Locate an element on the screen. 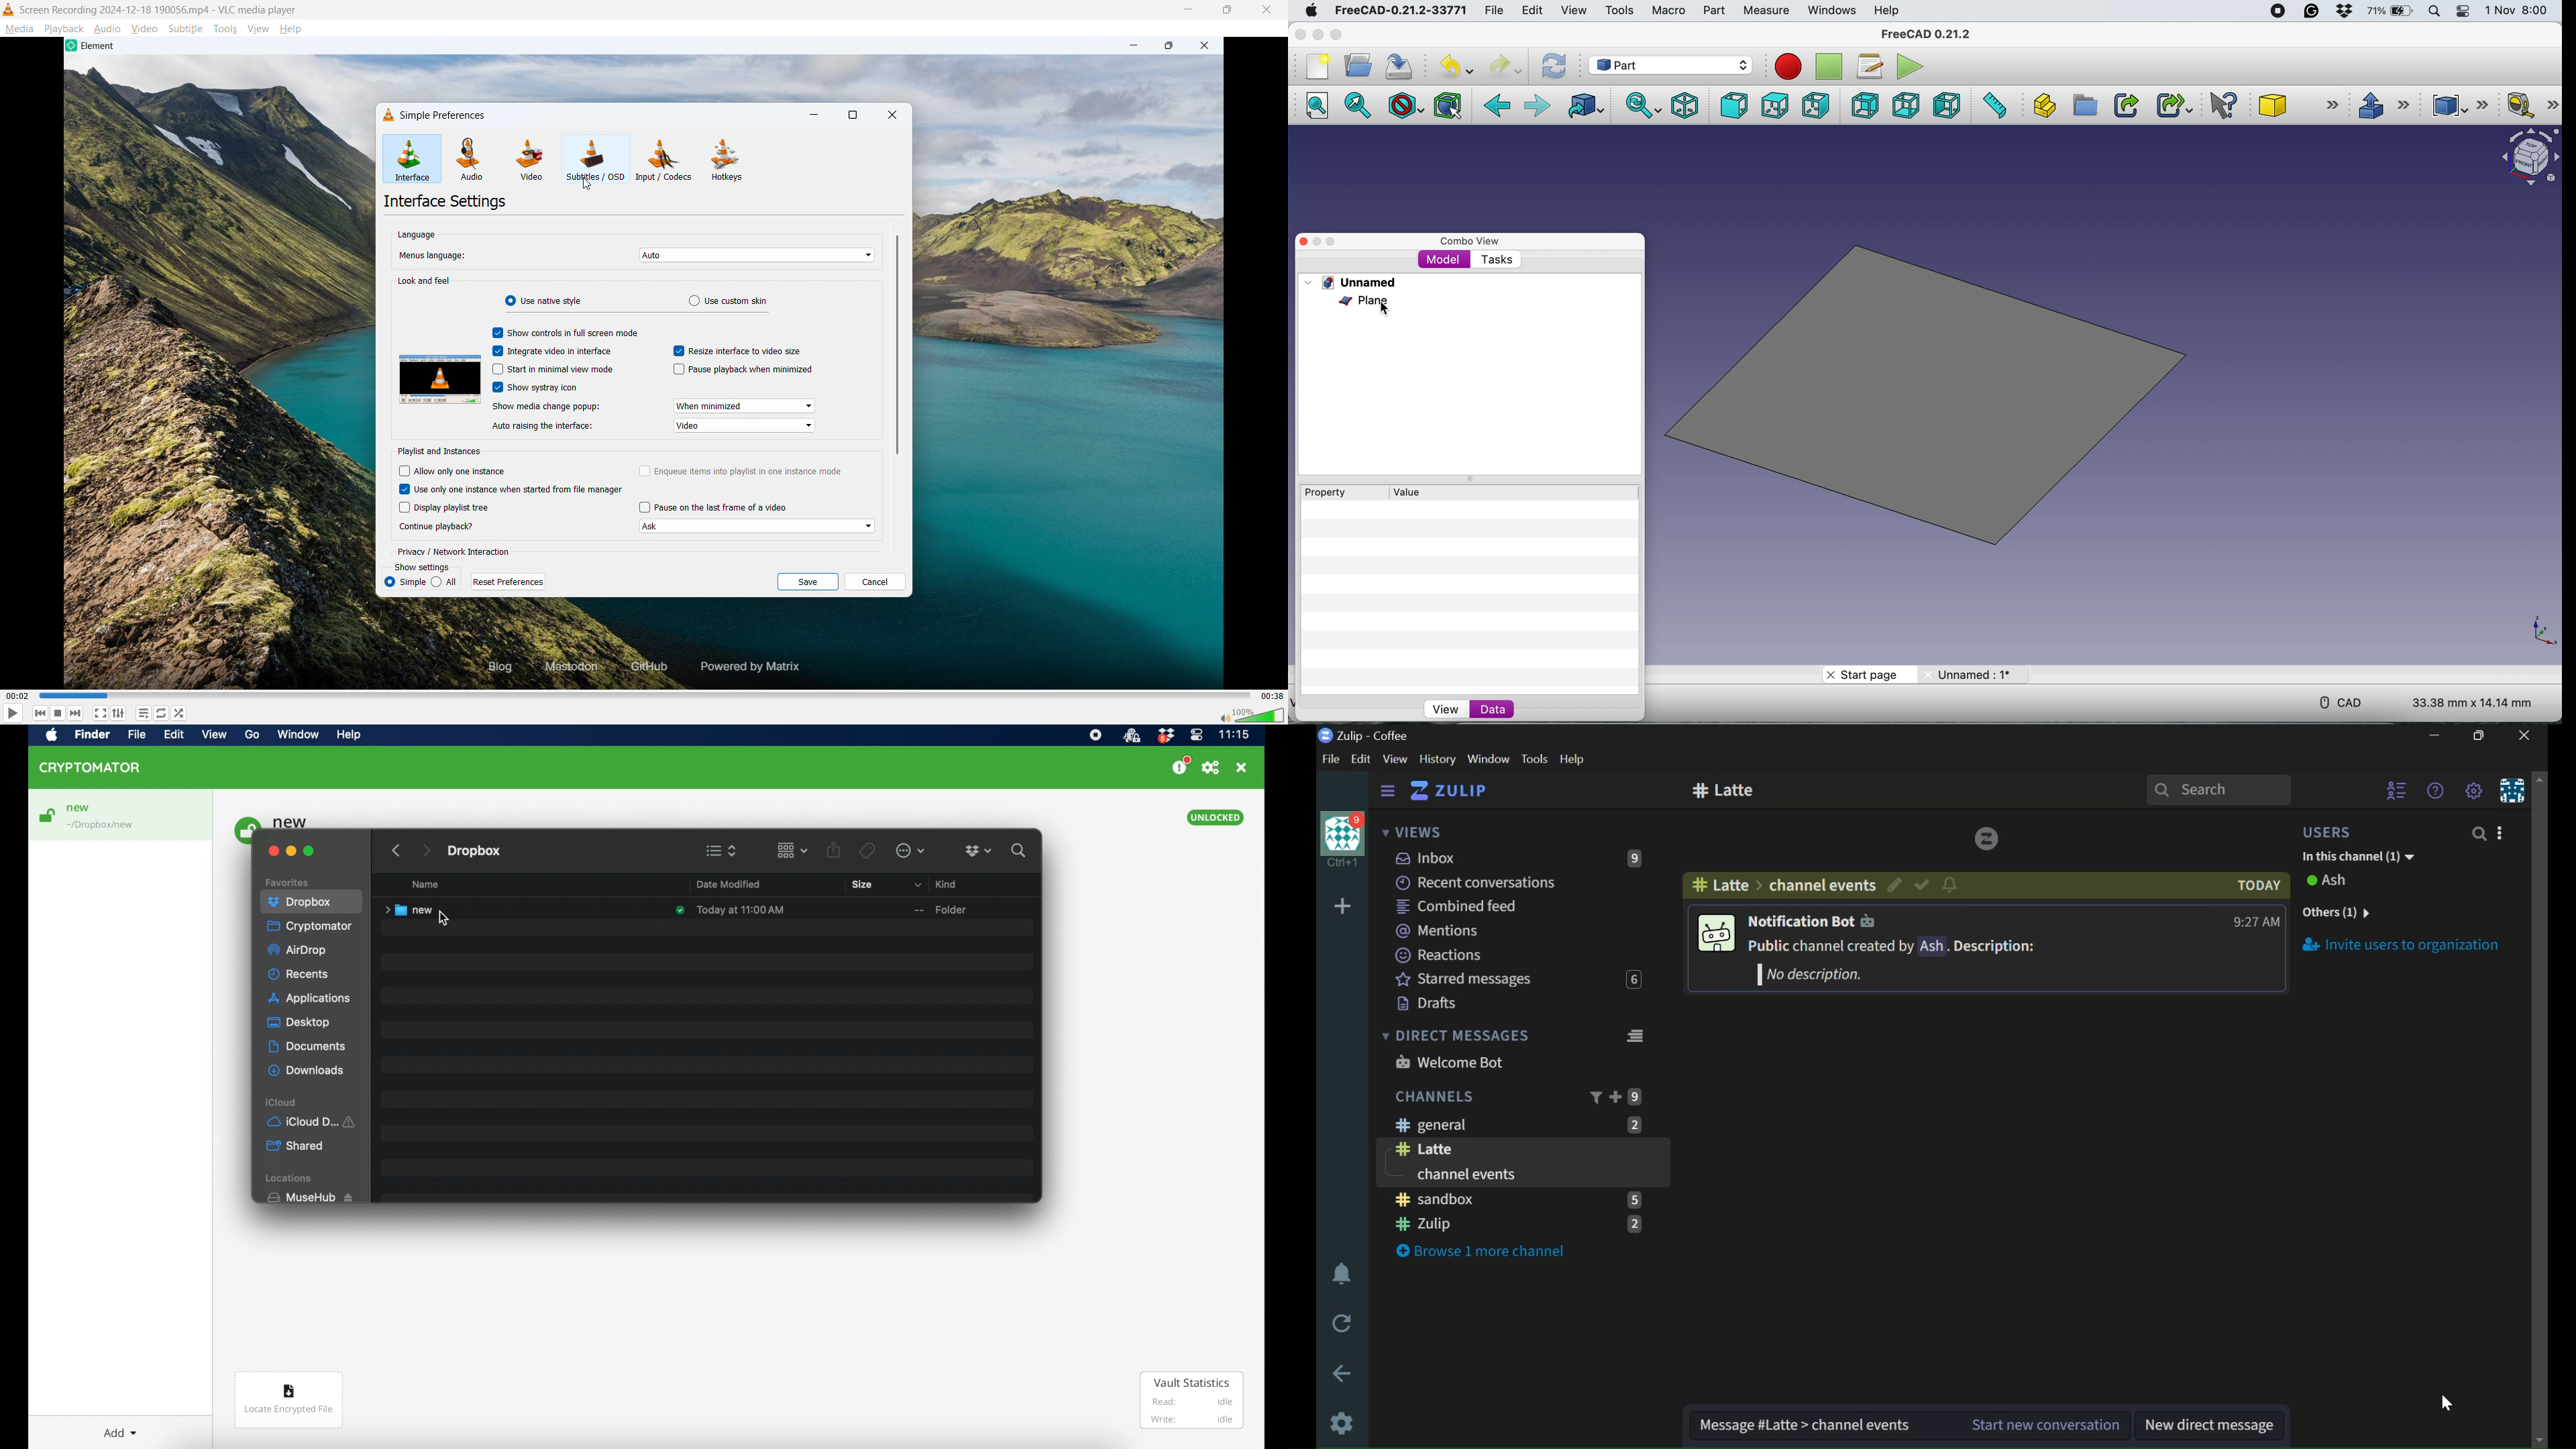 This screenshot has width=2576, height=1456. No description is located at coordinates (1807, 975).